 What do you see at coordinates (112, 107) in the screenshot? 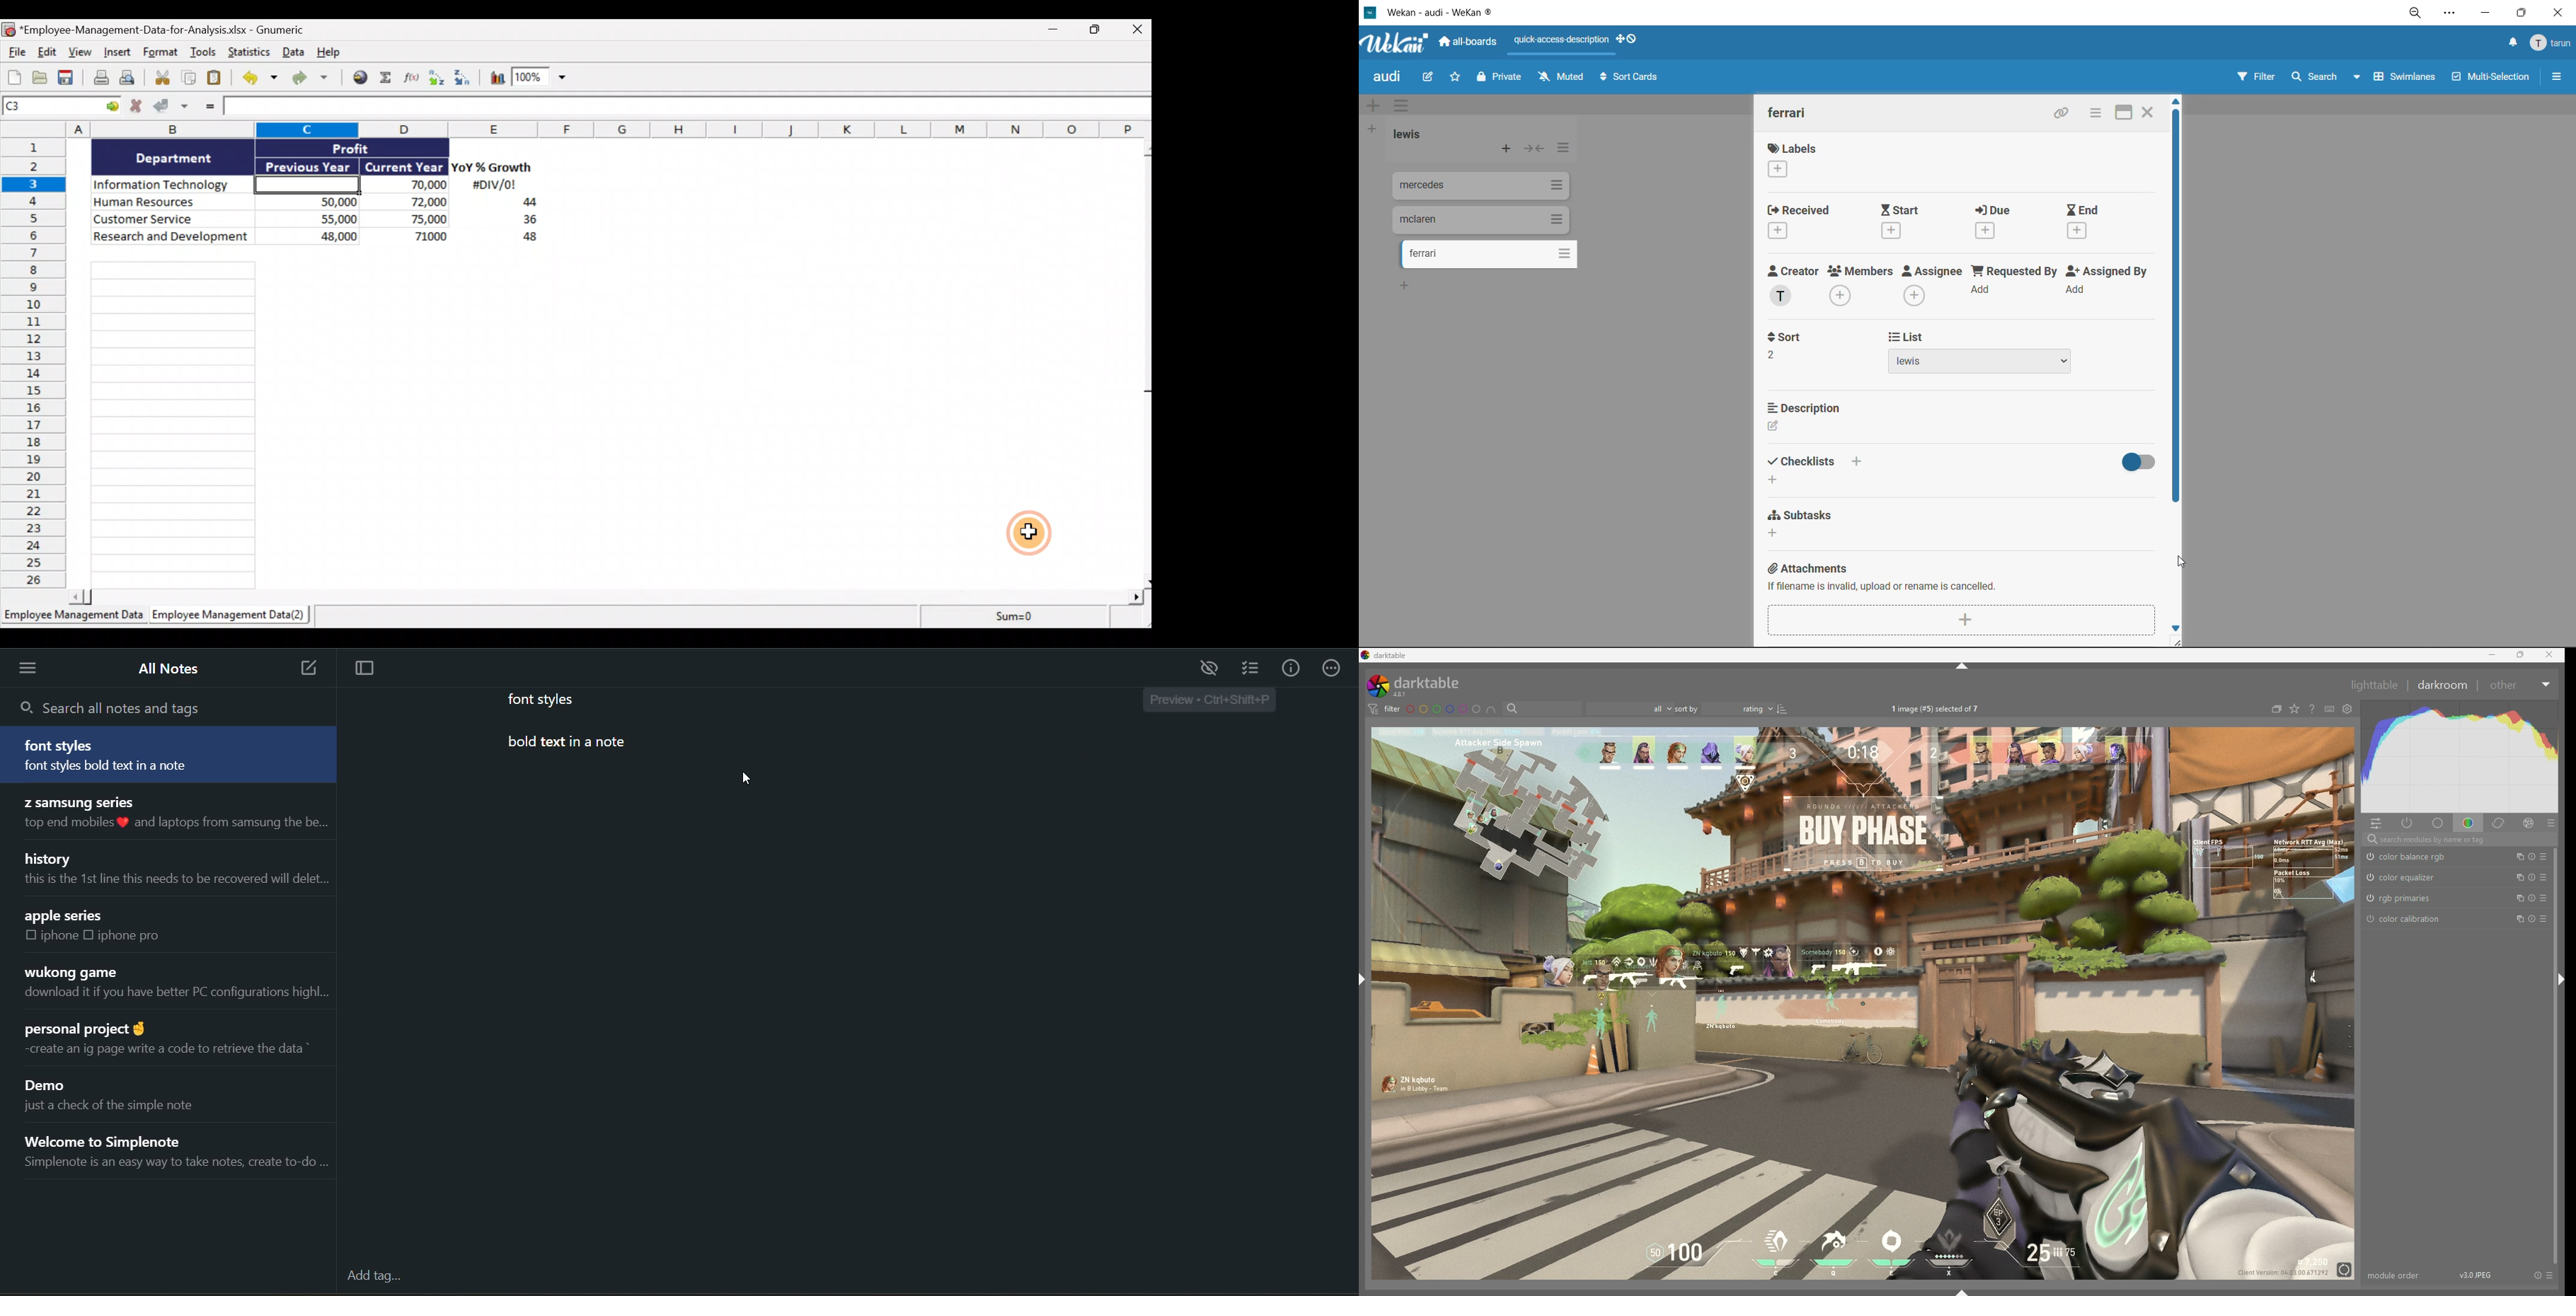
I see `Go to` at bounding box center [112, 107].